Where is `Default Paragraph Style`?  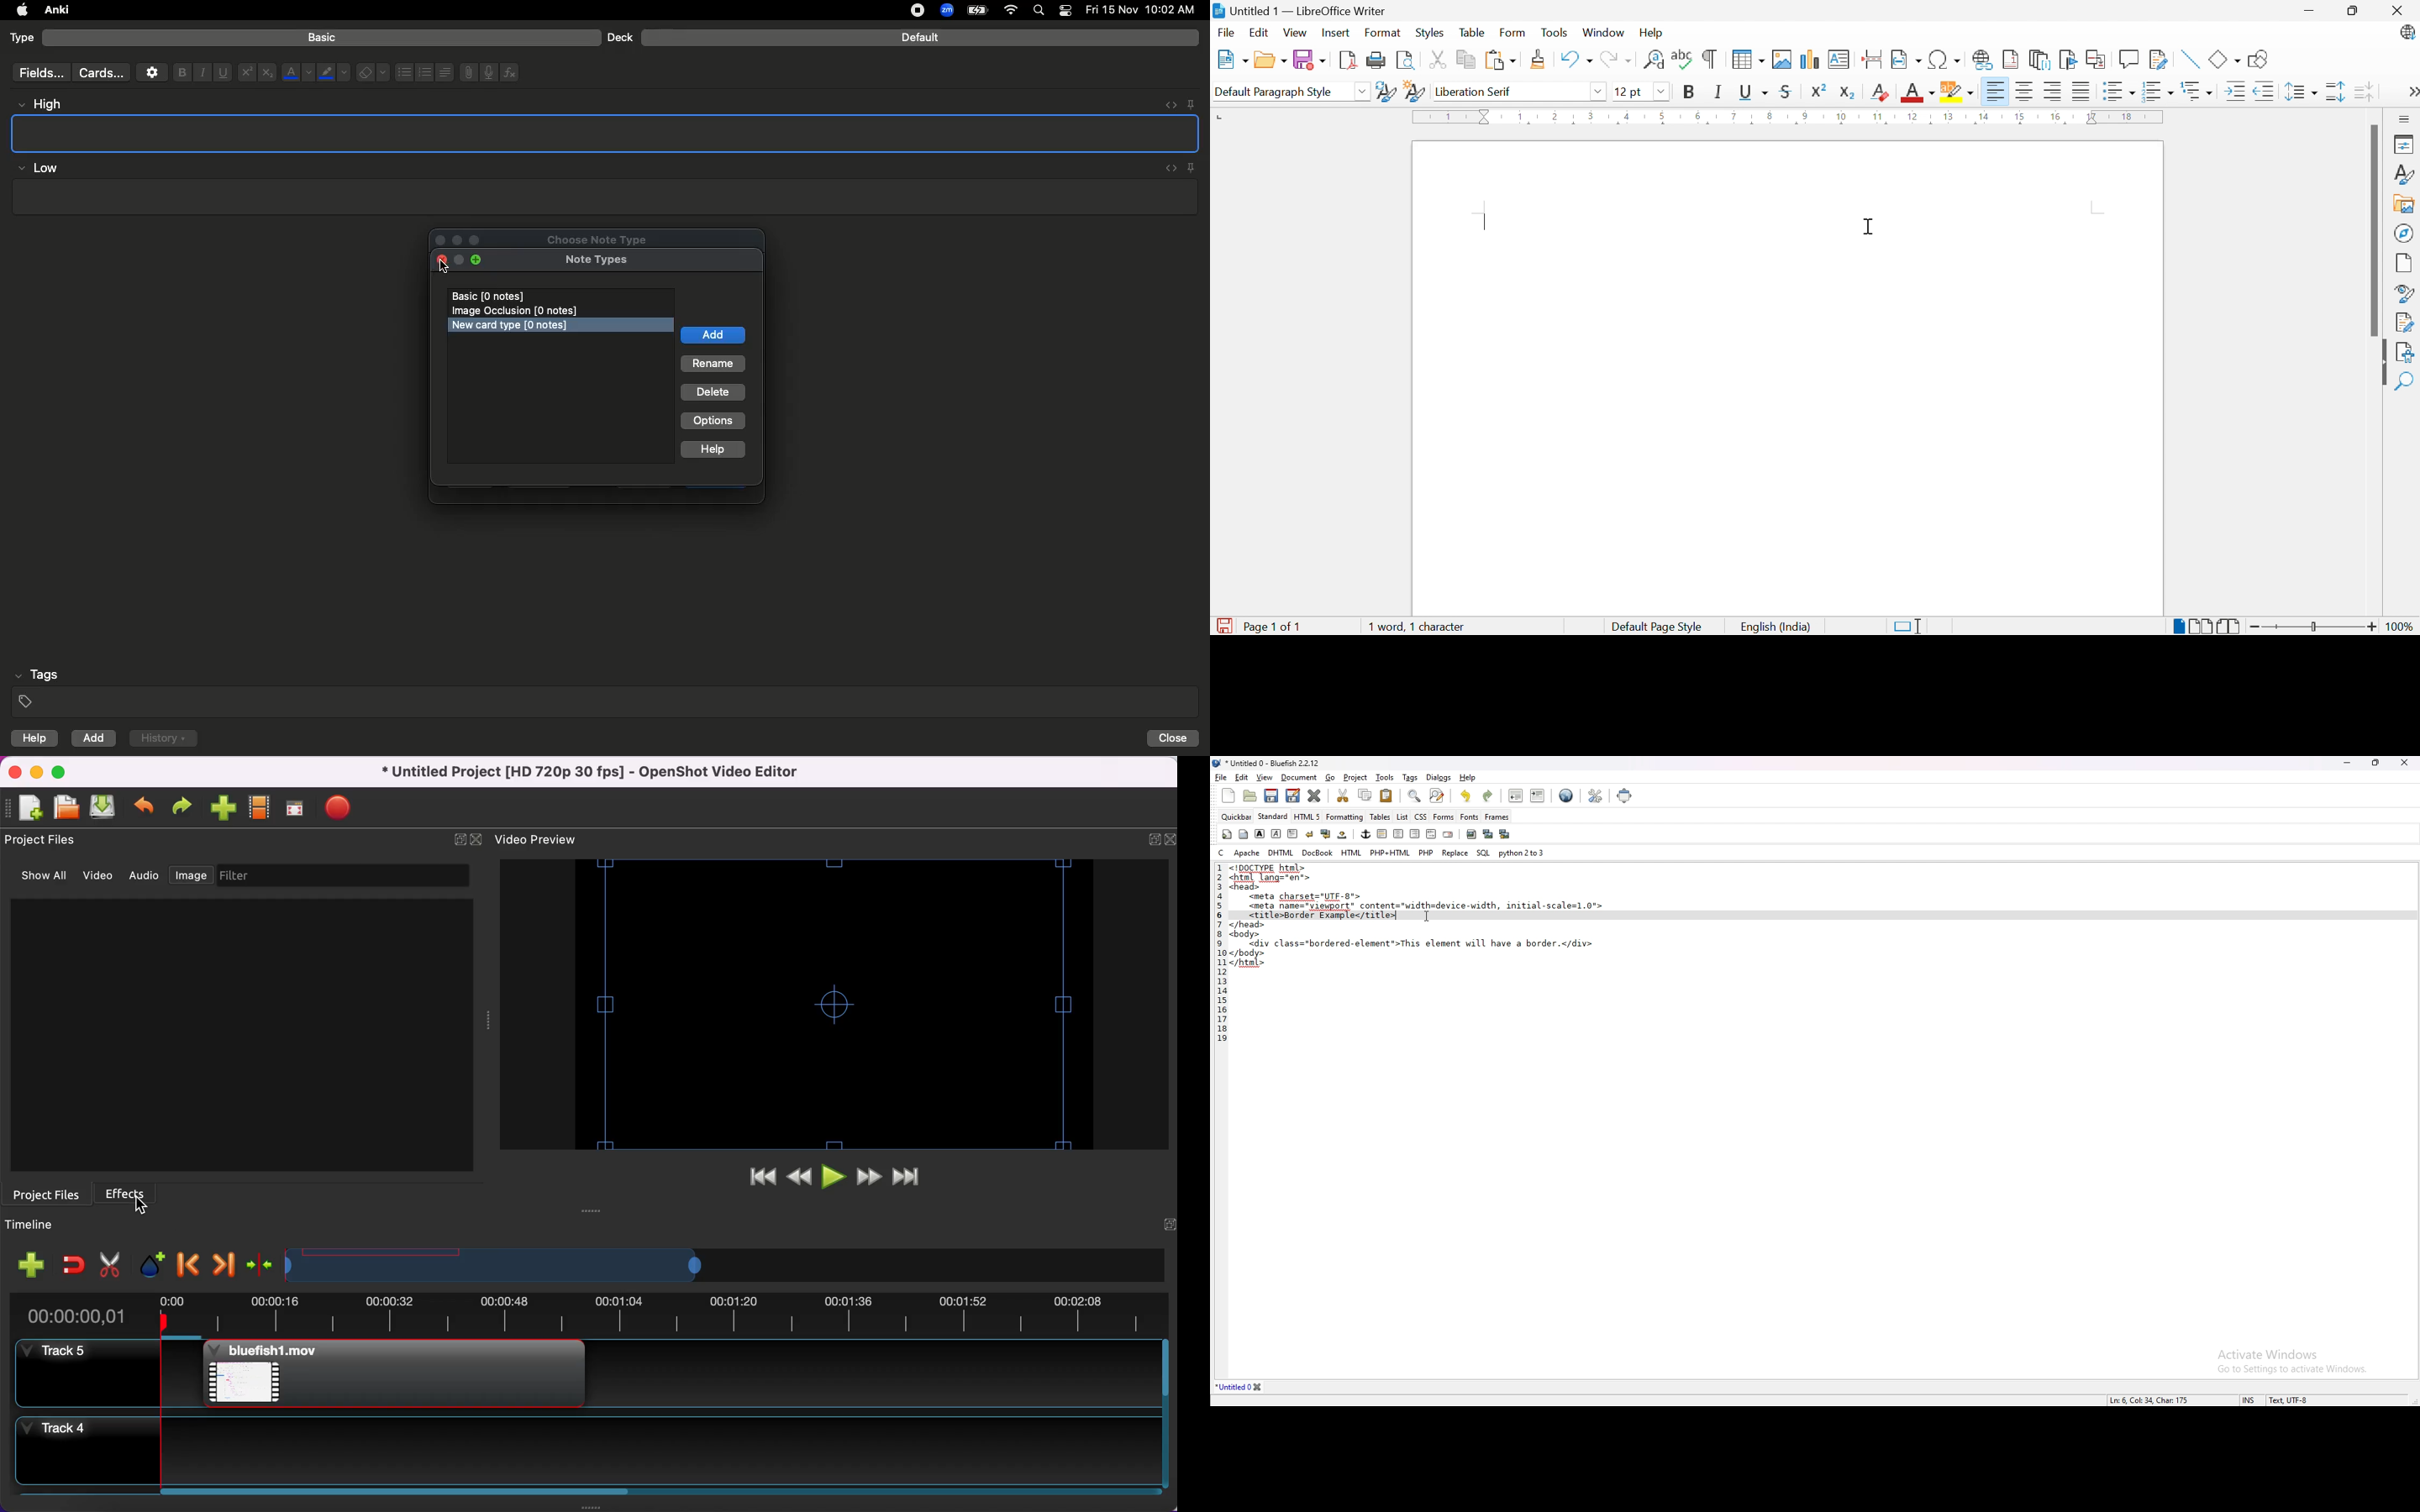 Default Paragraph Style is located at coordinates (1274, 92).